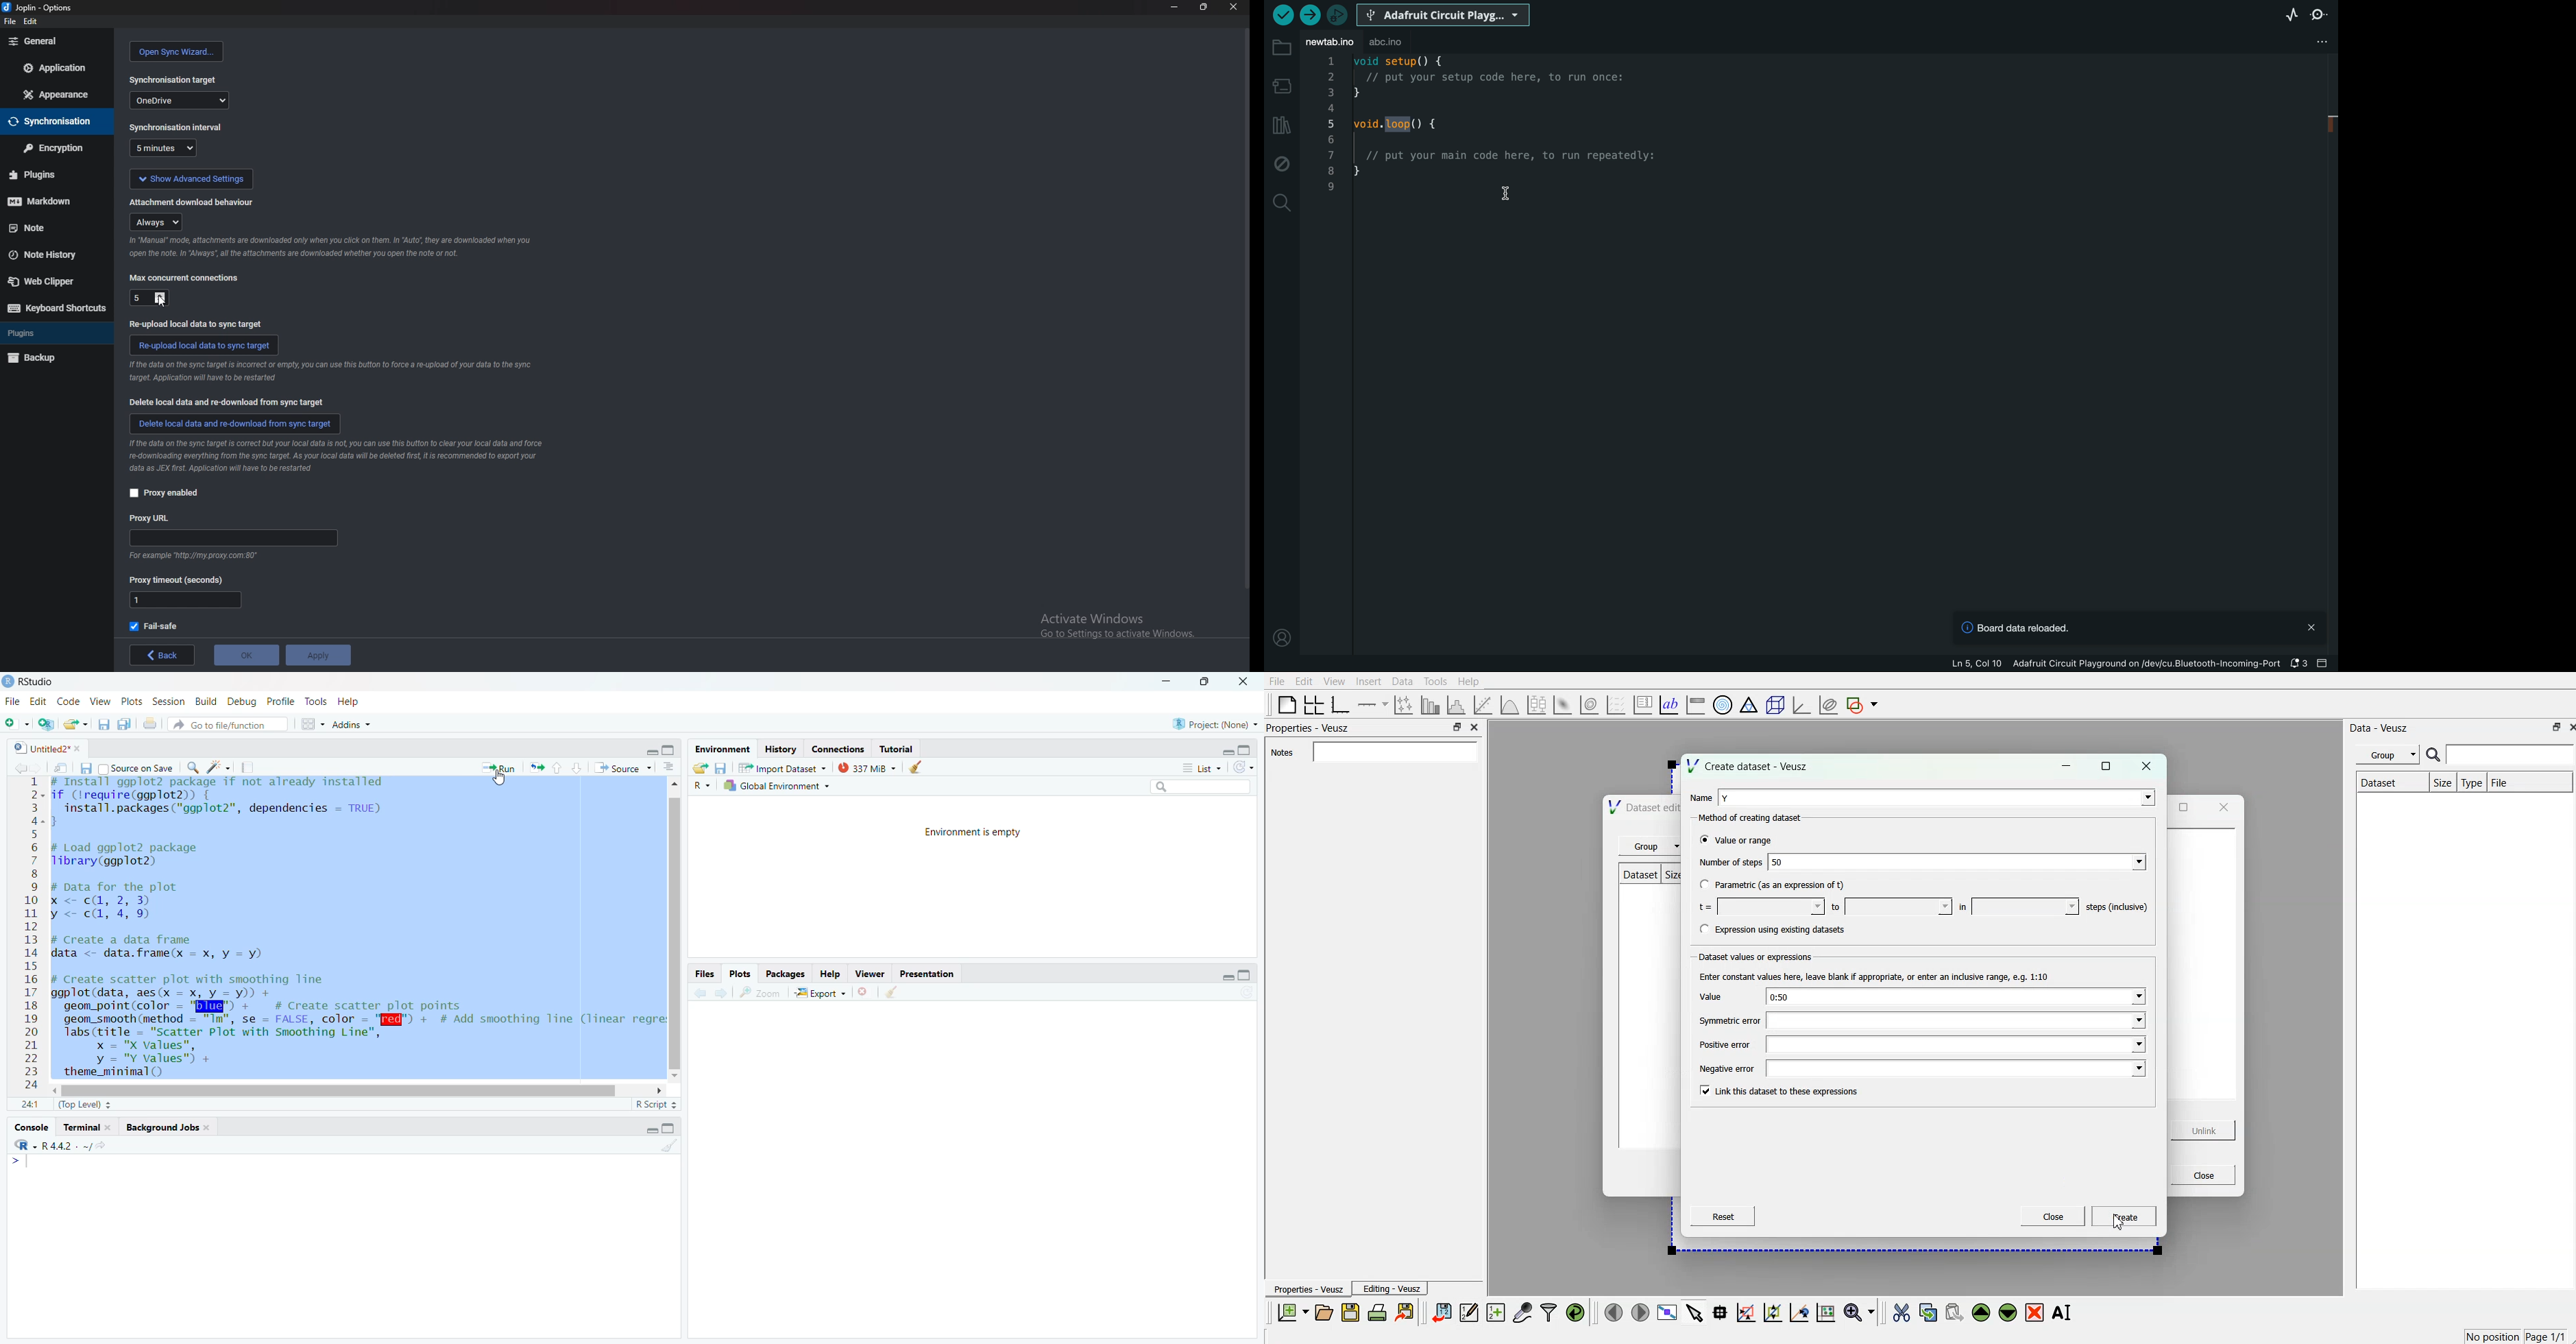 Image resolution: width=2576 pixels, height=1344 pixels. What do you see at coordinates (2052, 1217) in the screenshot?
I see `Close` at bounding box center [2052, 1217].